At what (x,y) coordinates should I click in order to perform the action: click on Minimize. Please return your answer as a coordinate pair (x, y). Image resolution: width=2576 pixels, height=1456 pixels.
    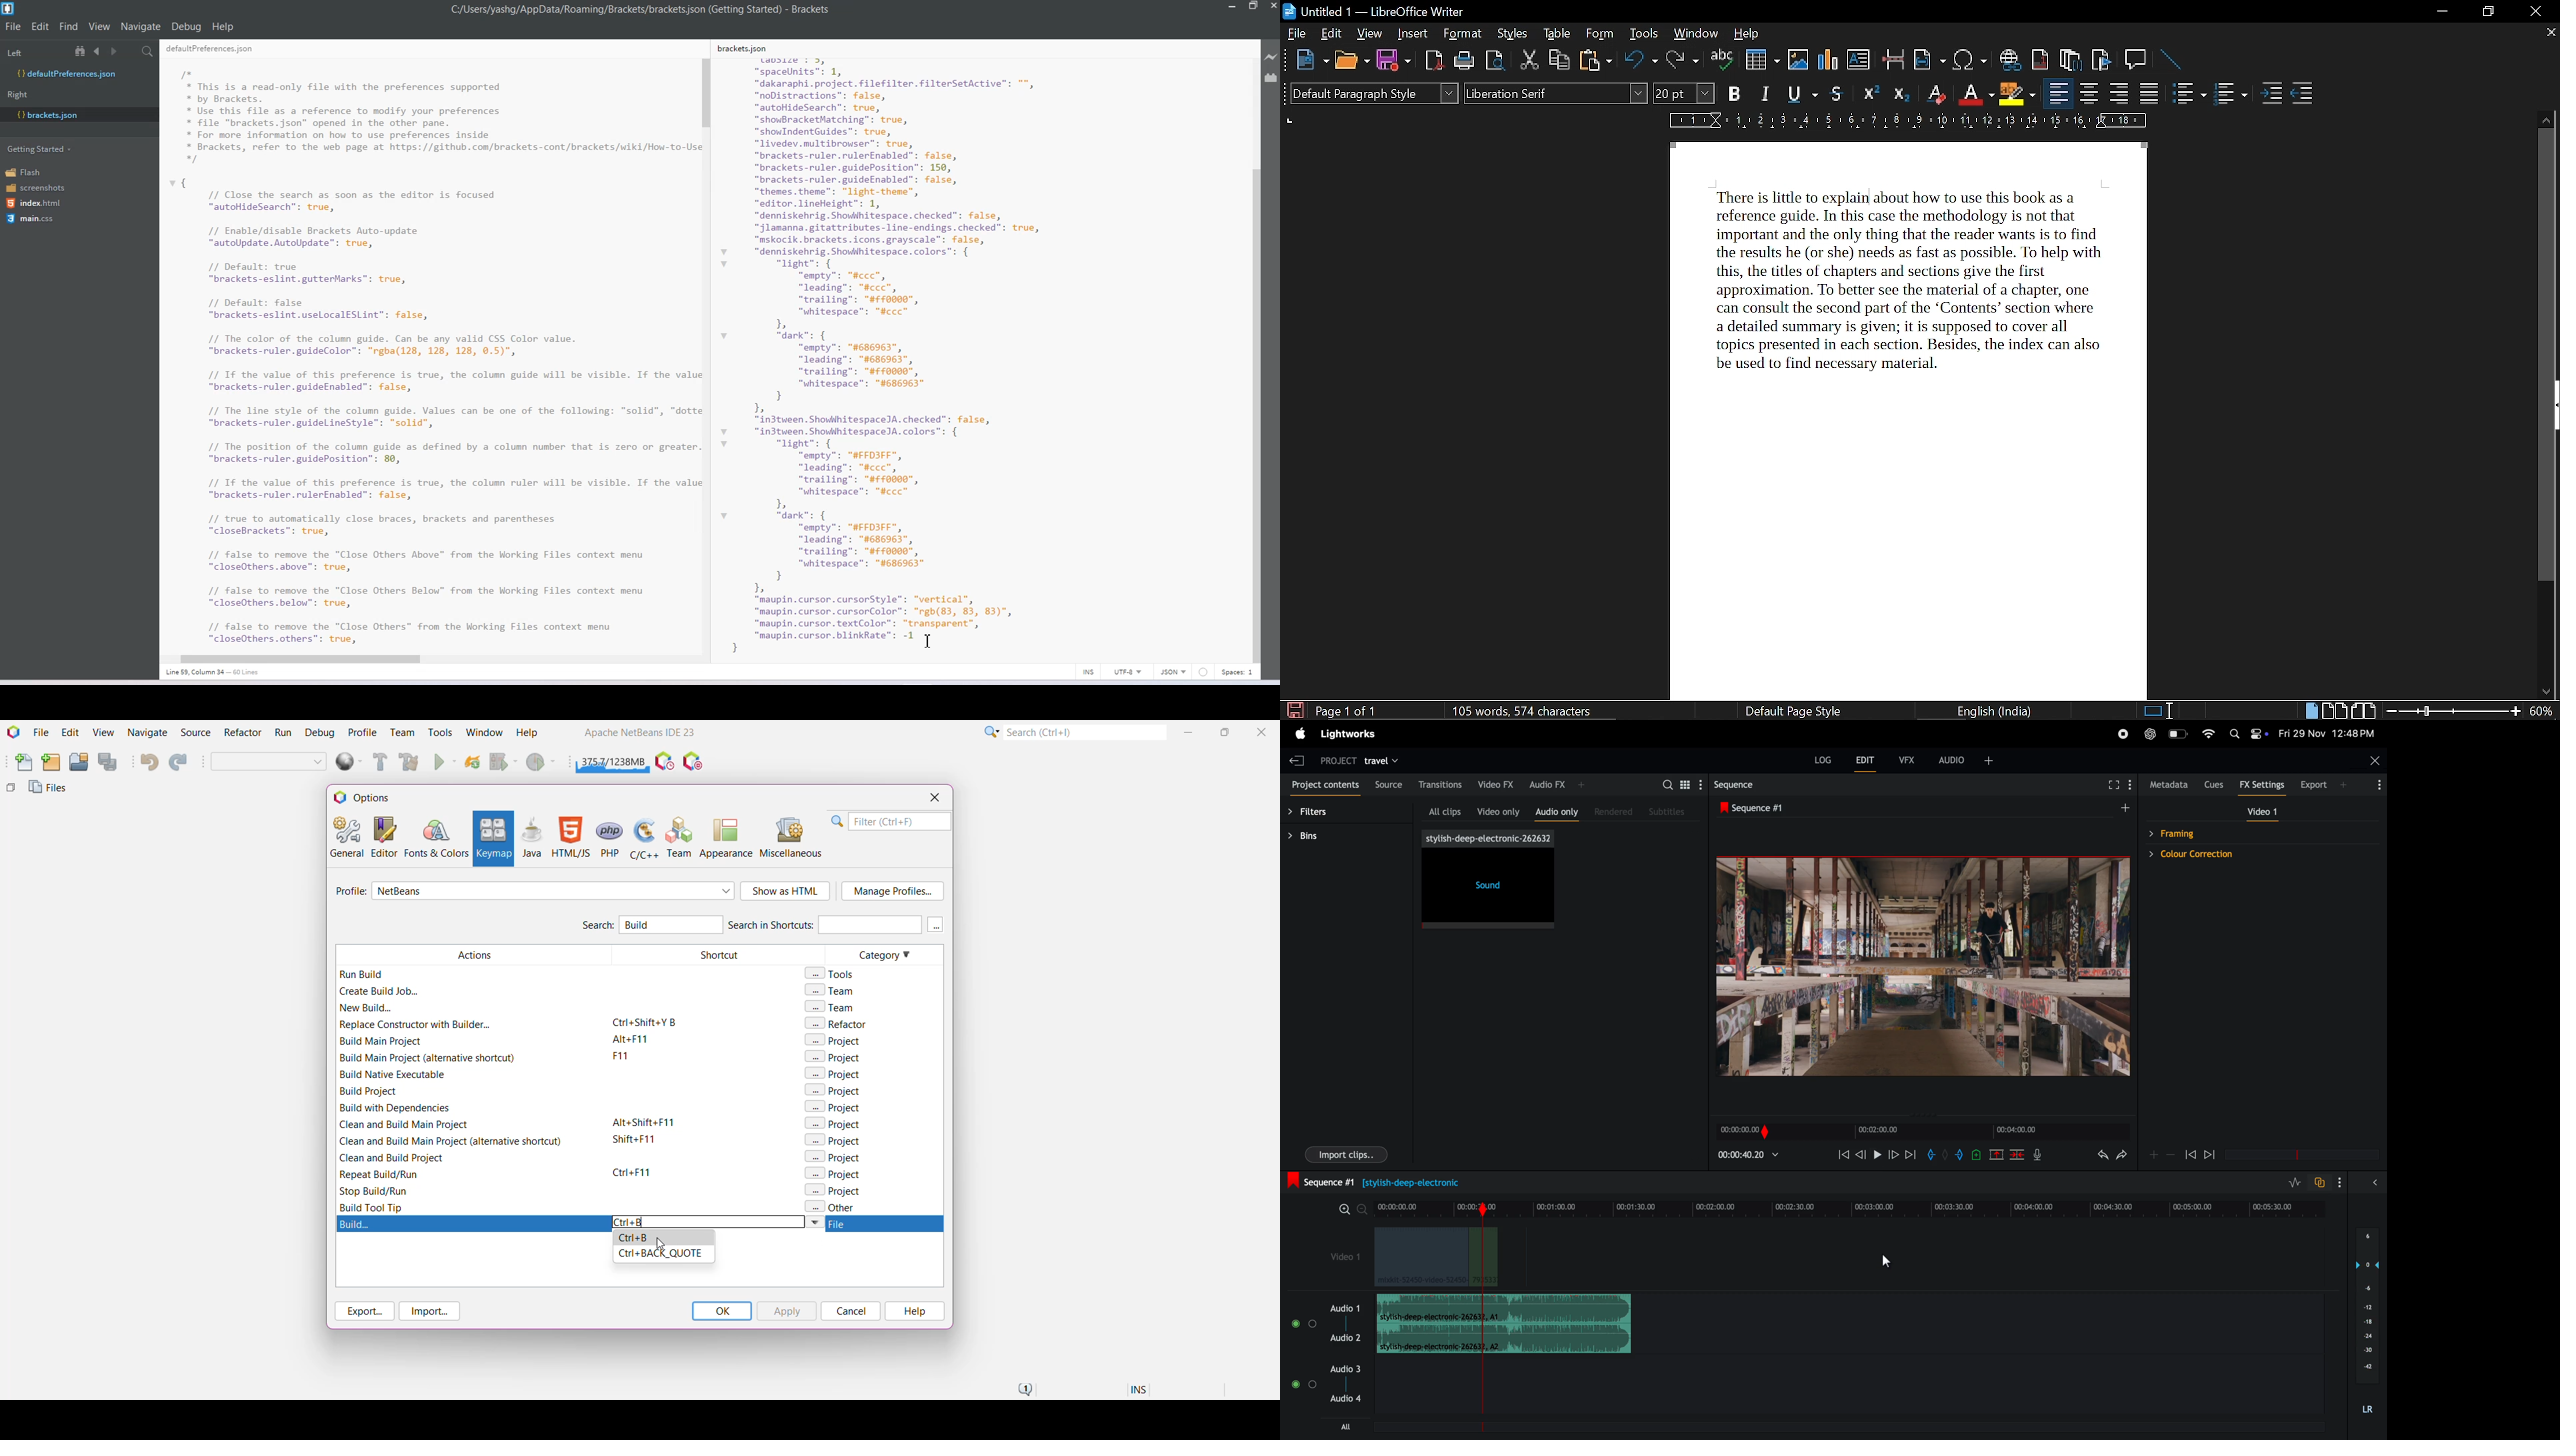
    Looking at the image, I should click on (1233, 7).